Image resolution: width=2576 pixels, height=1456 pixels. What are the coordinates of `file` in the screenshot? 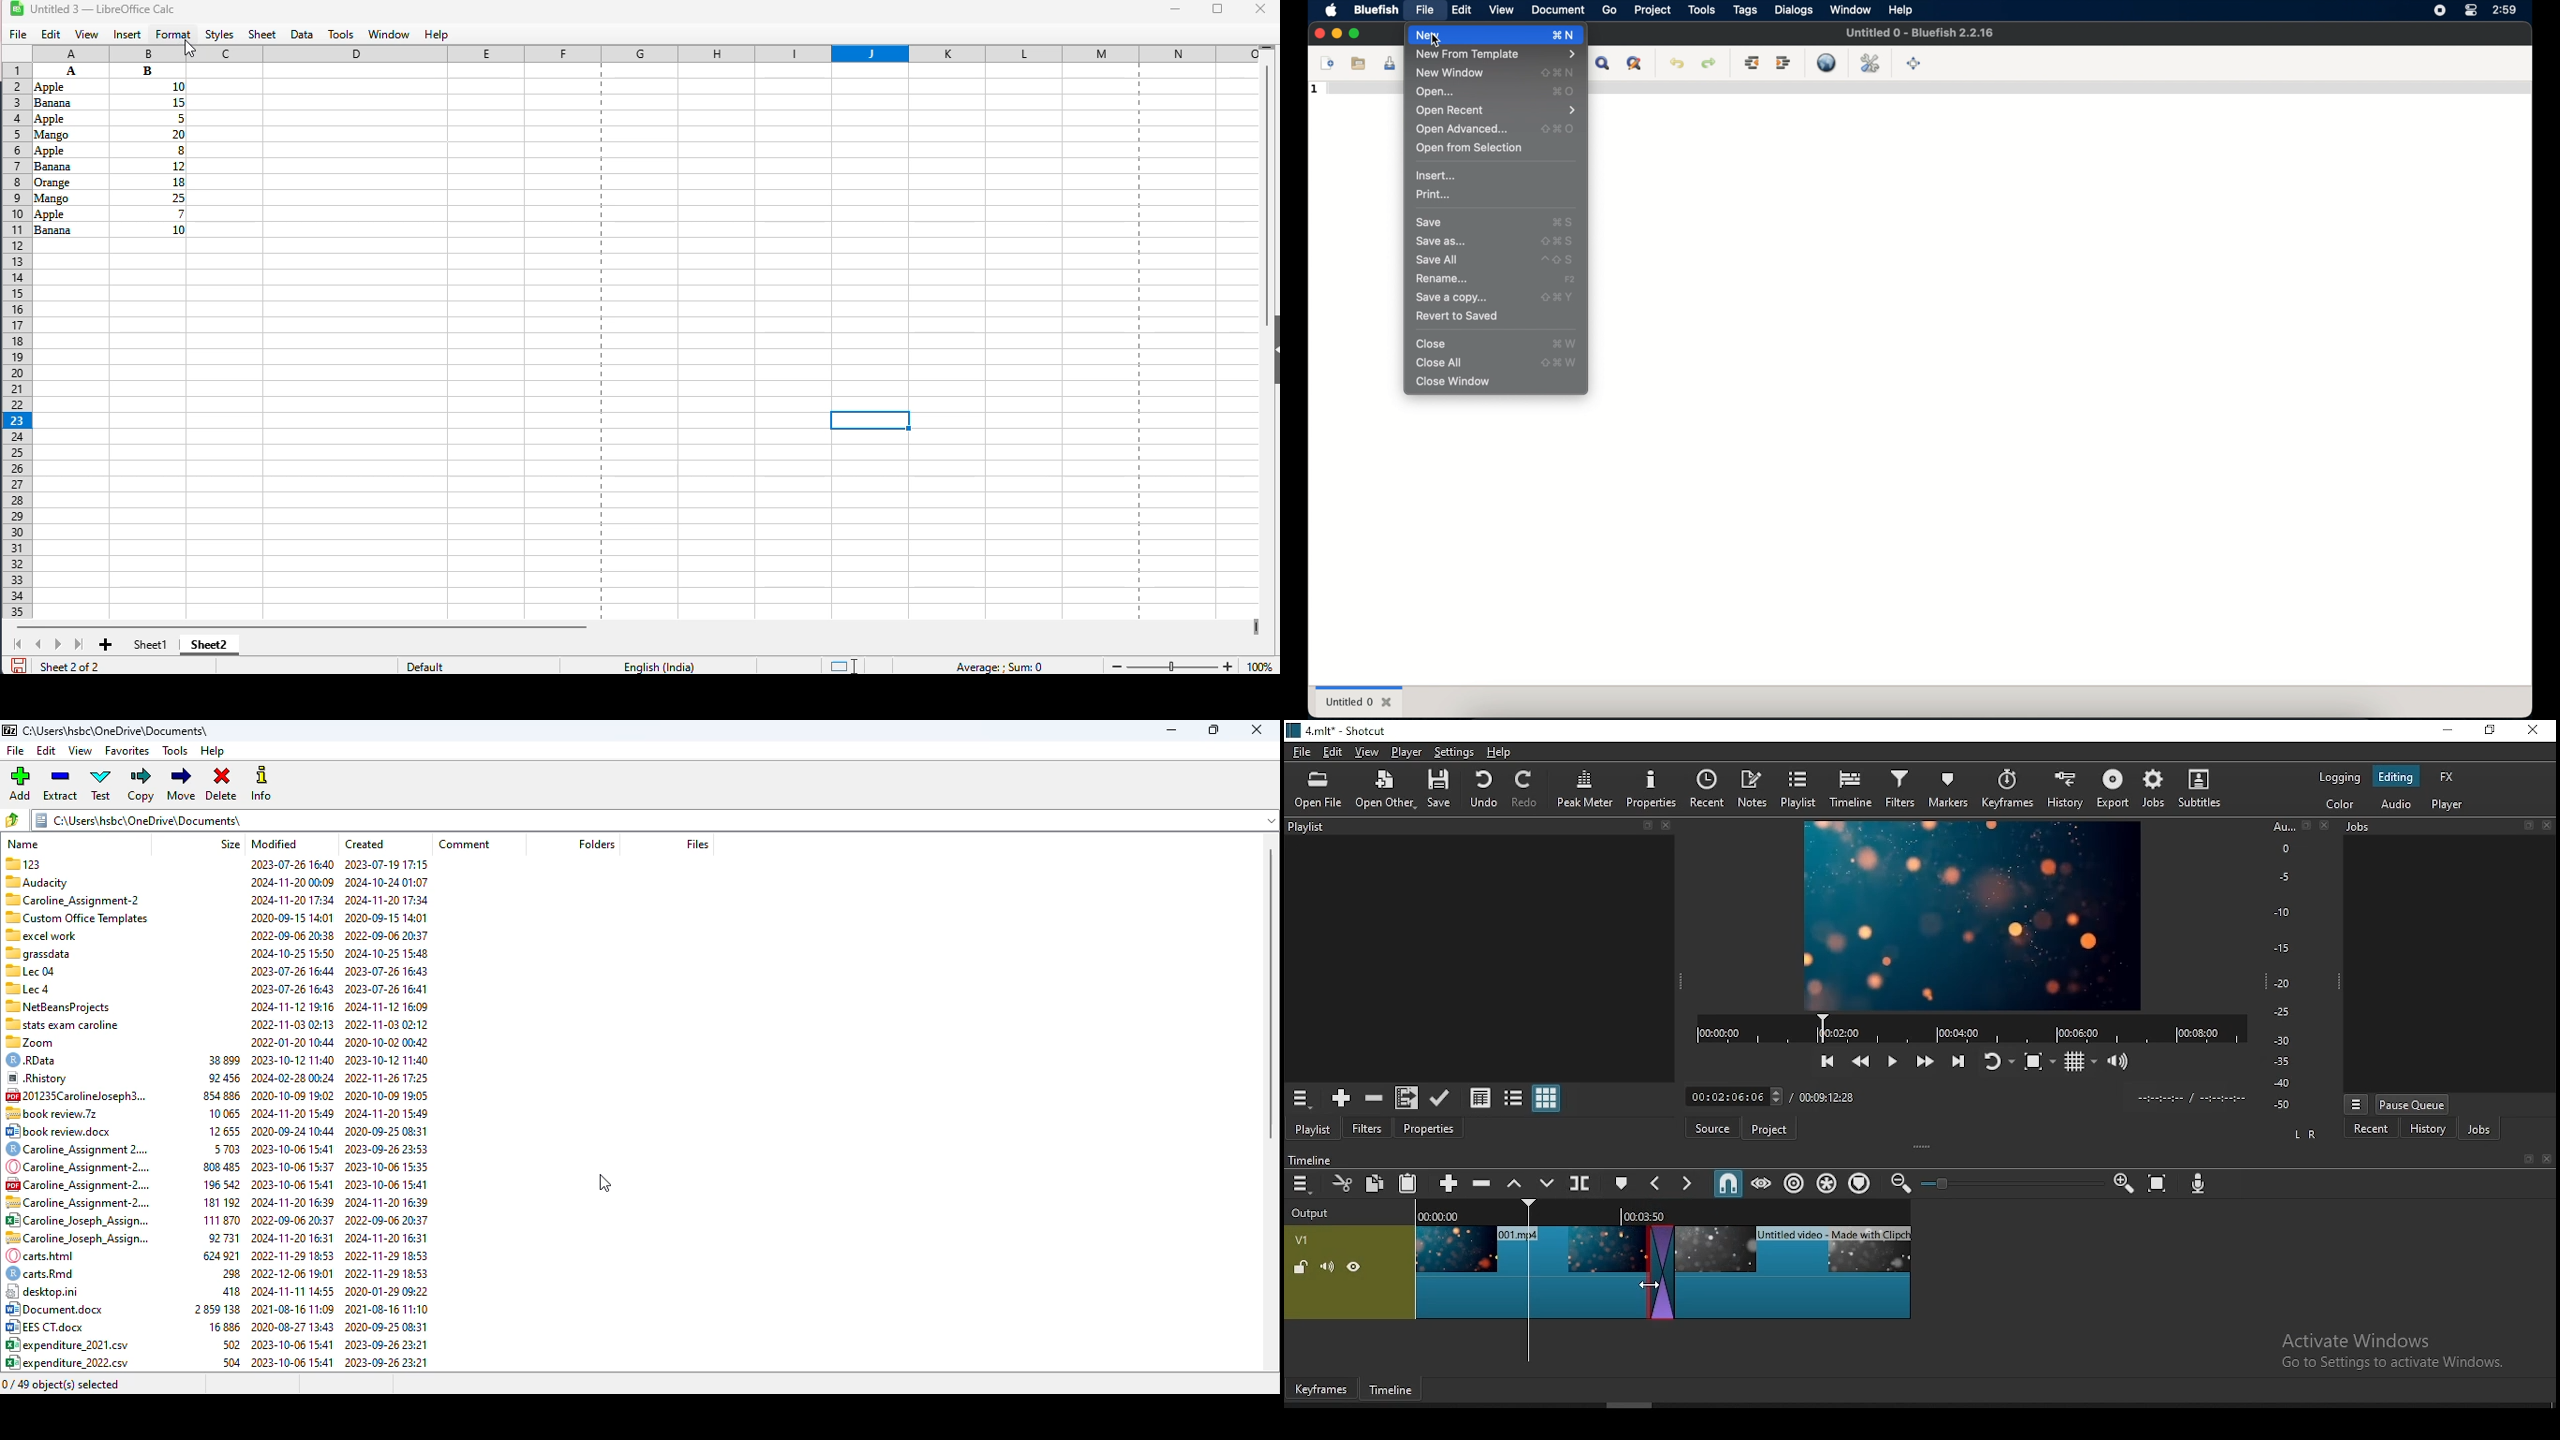 It's located at (19, 36).